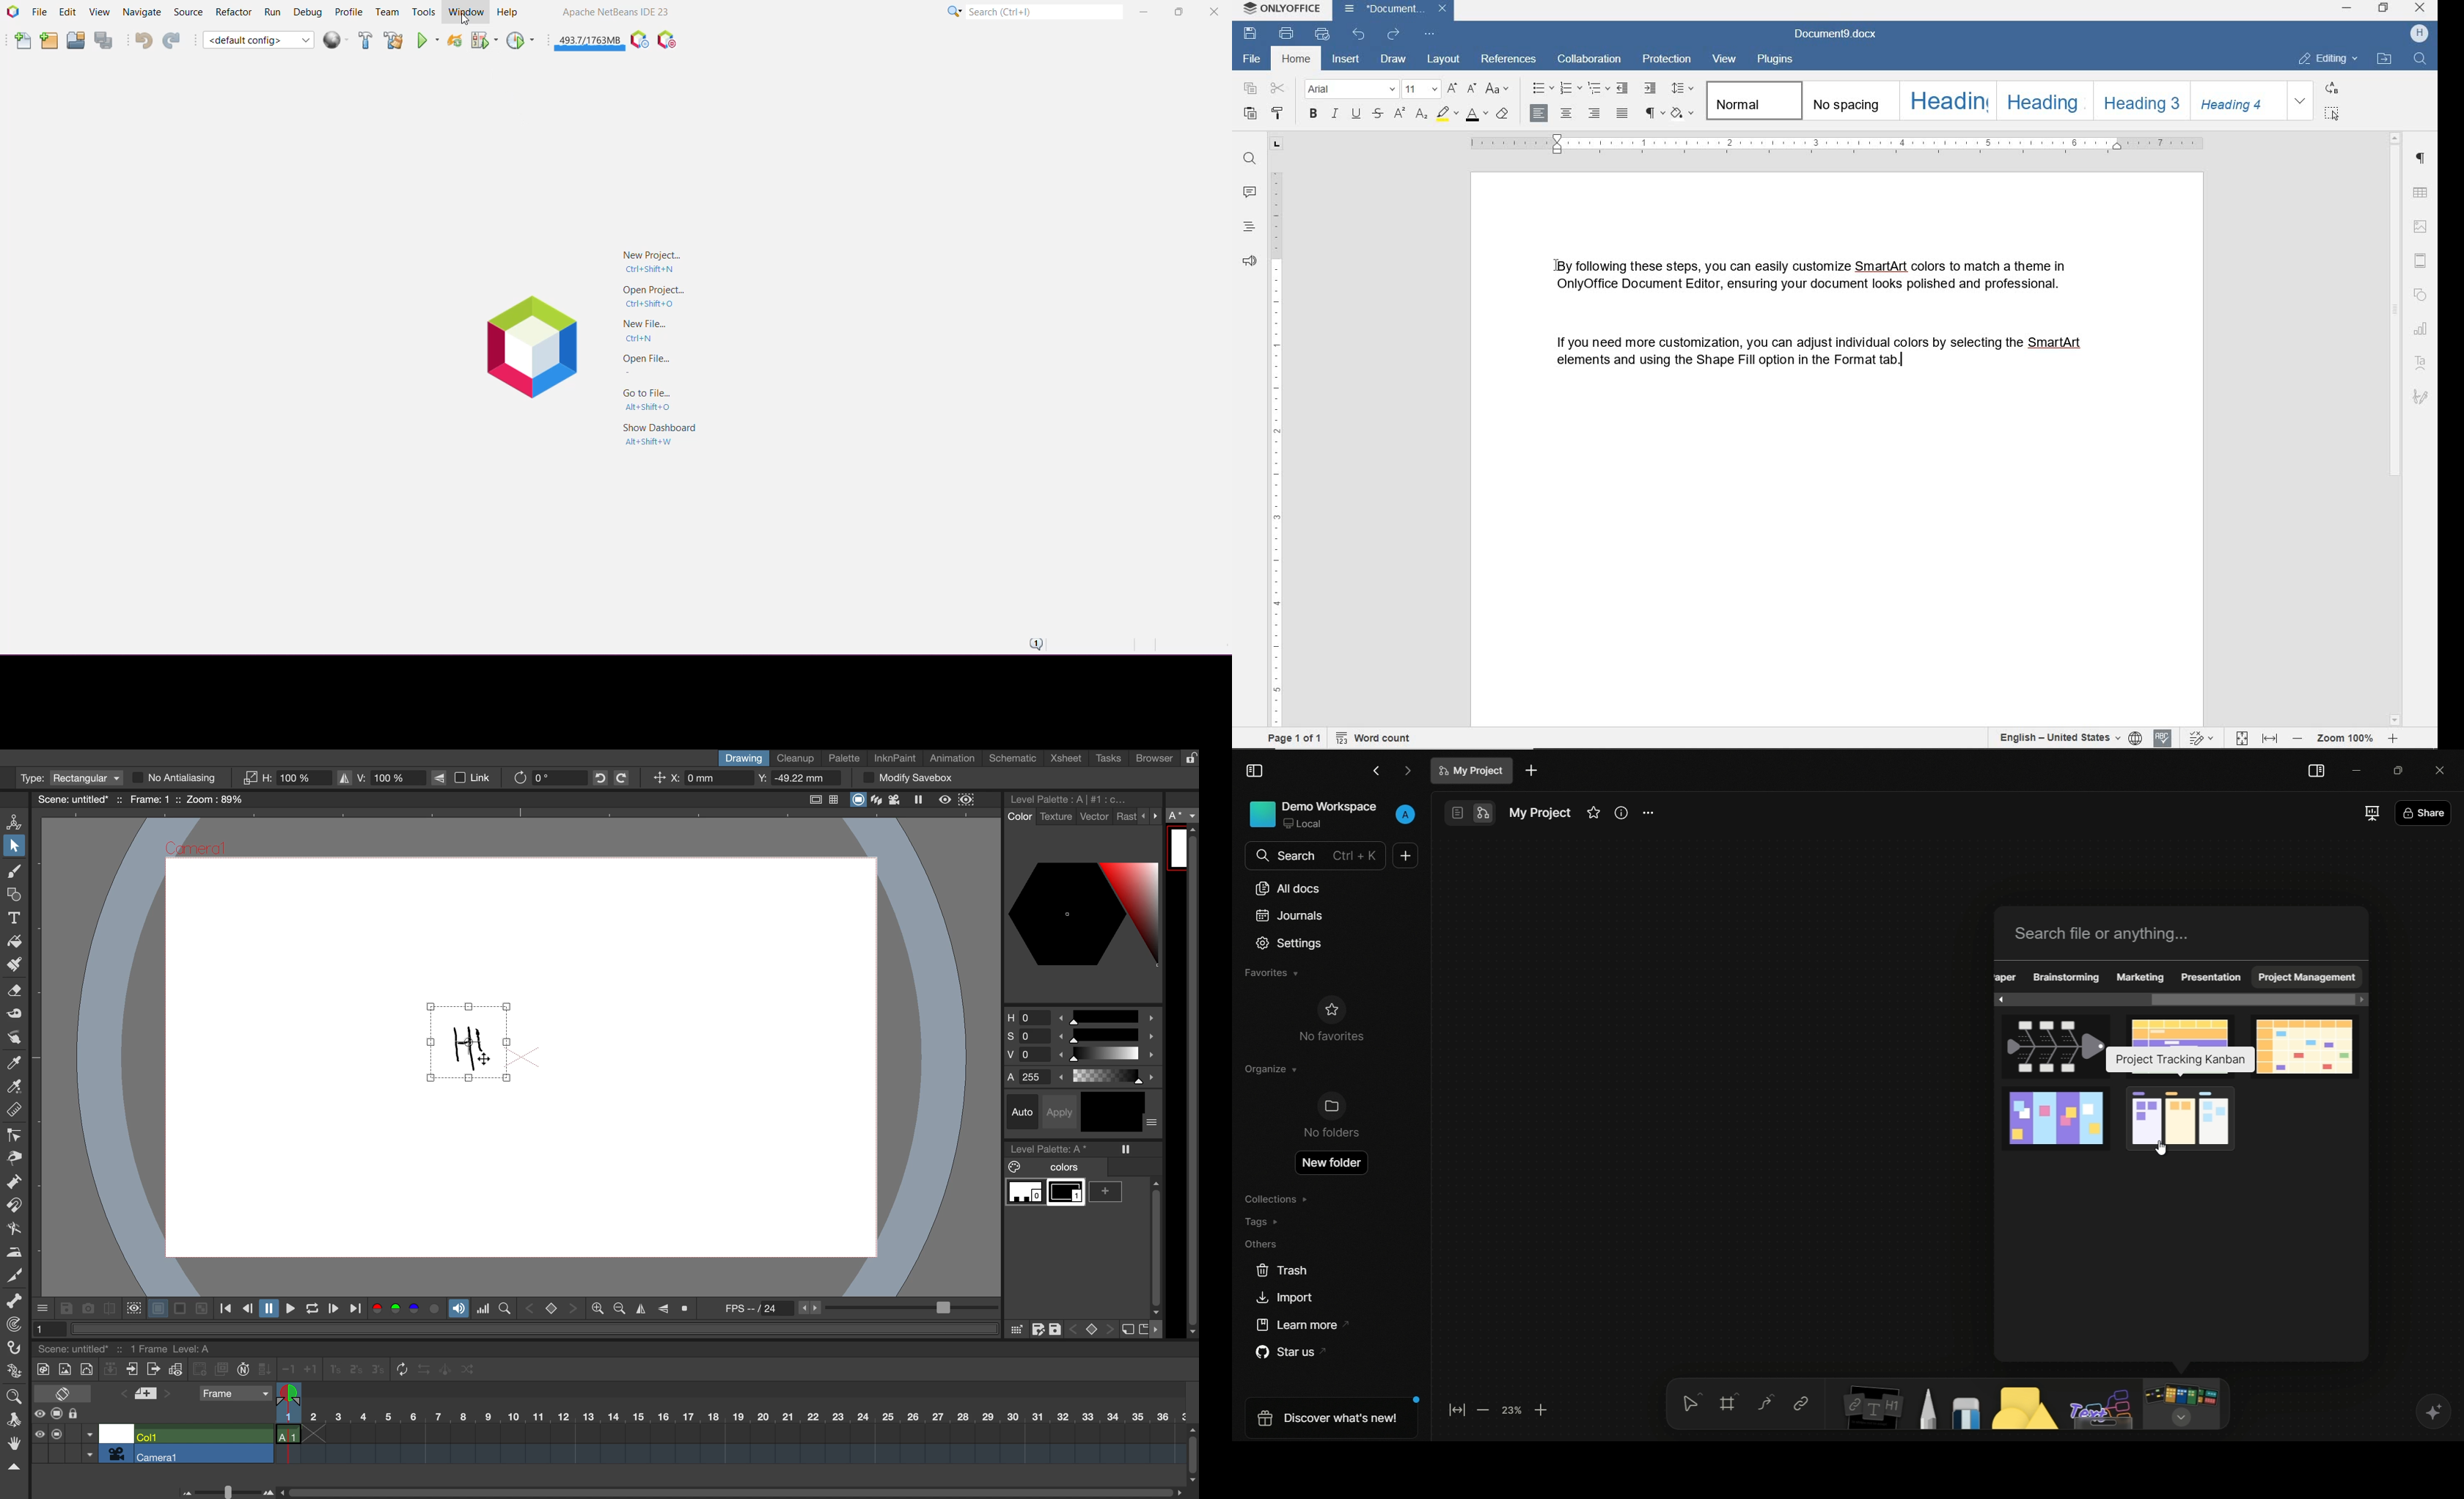 This screenshot has width=2464, height=1512. I want to click on superscript, so click(1399, 113).